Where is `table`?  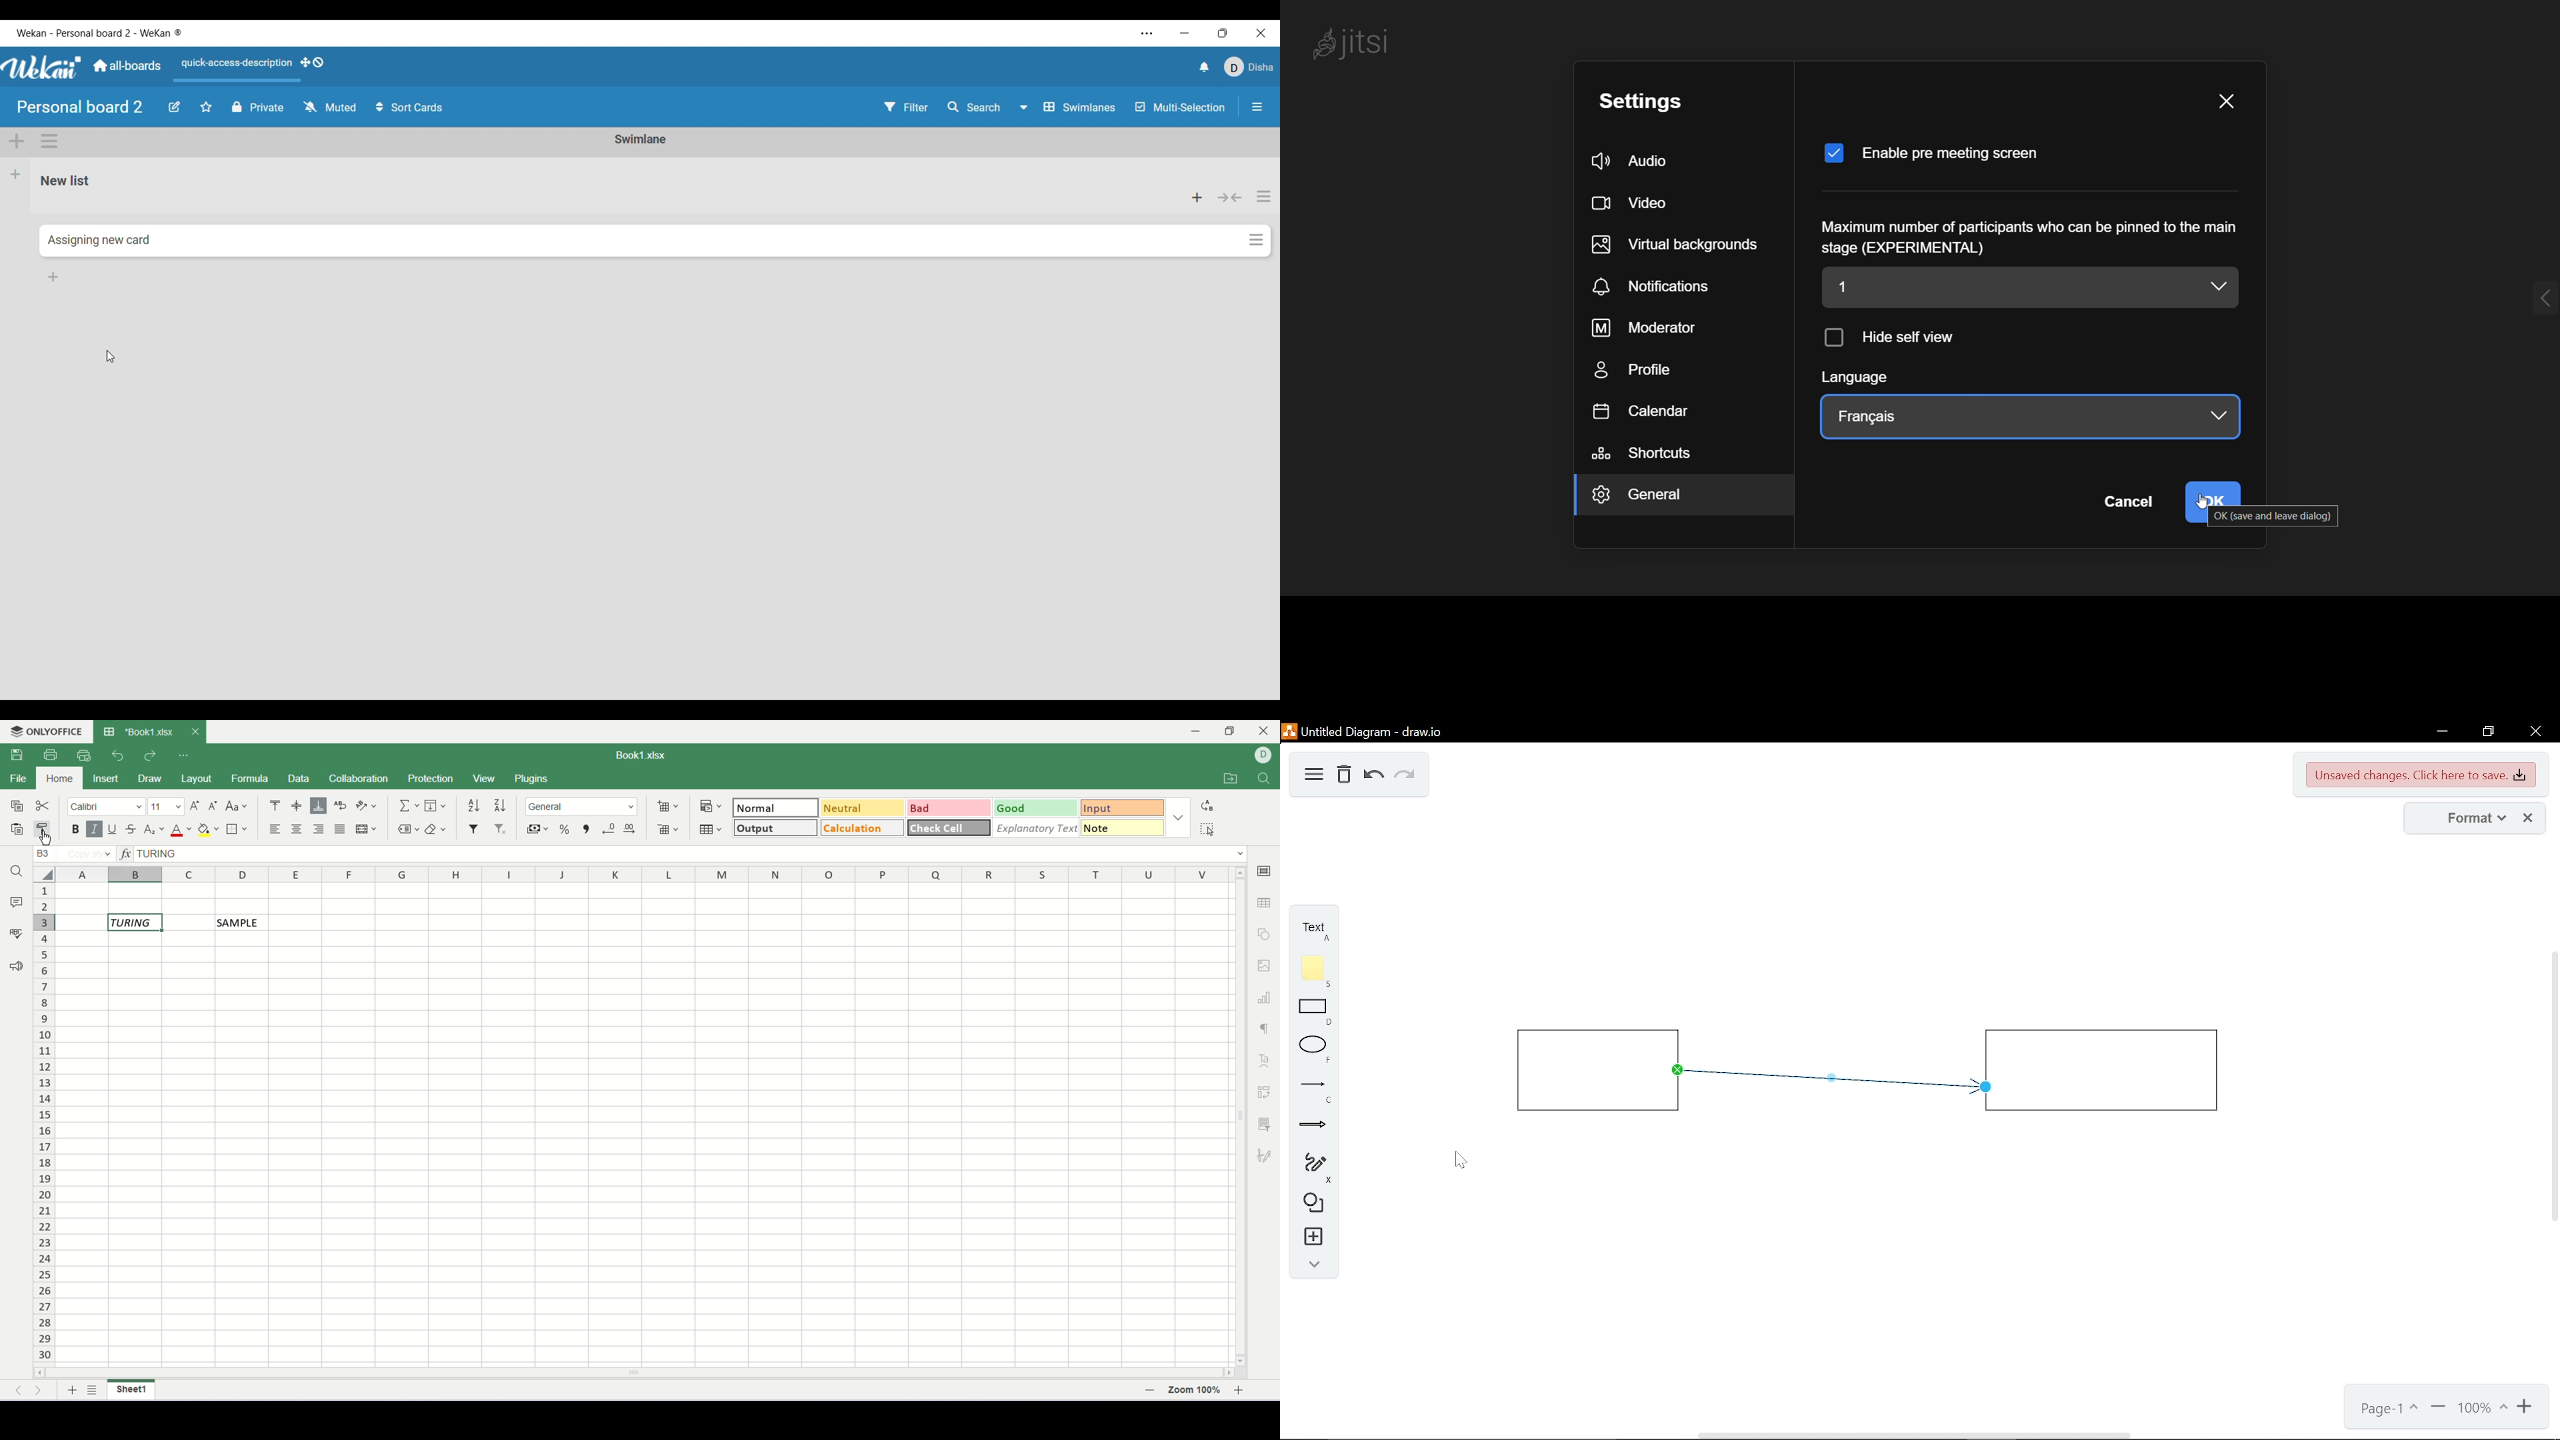
table is located at coordinates (712, 829).